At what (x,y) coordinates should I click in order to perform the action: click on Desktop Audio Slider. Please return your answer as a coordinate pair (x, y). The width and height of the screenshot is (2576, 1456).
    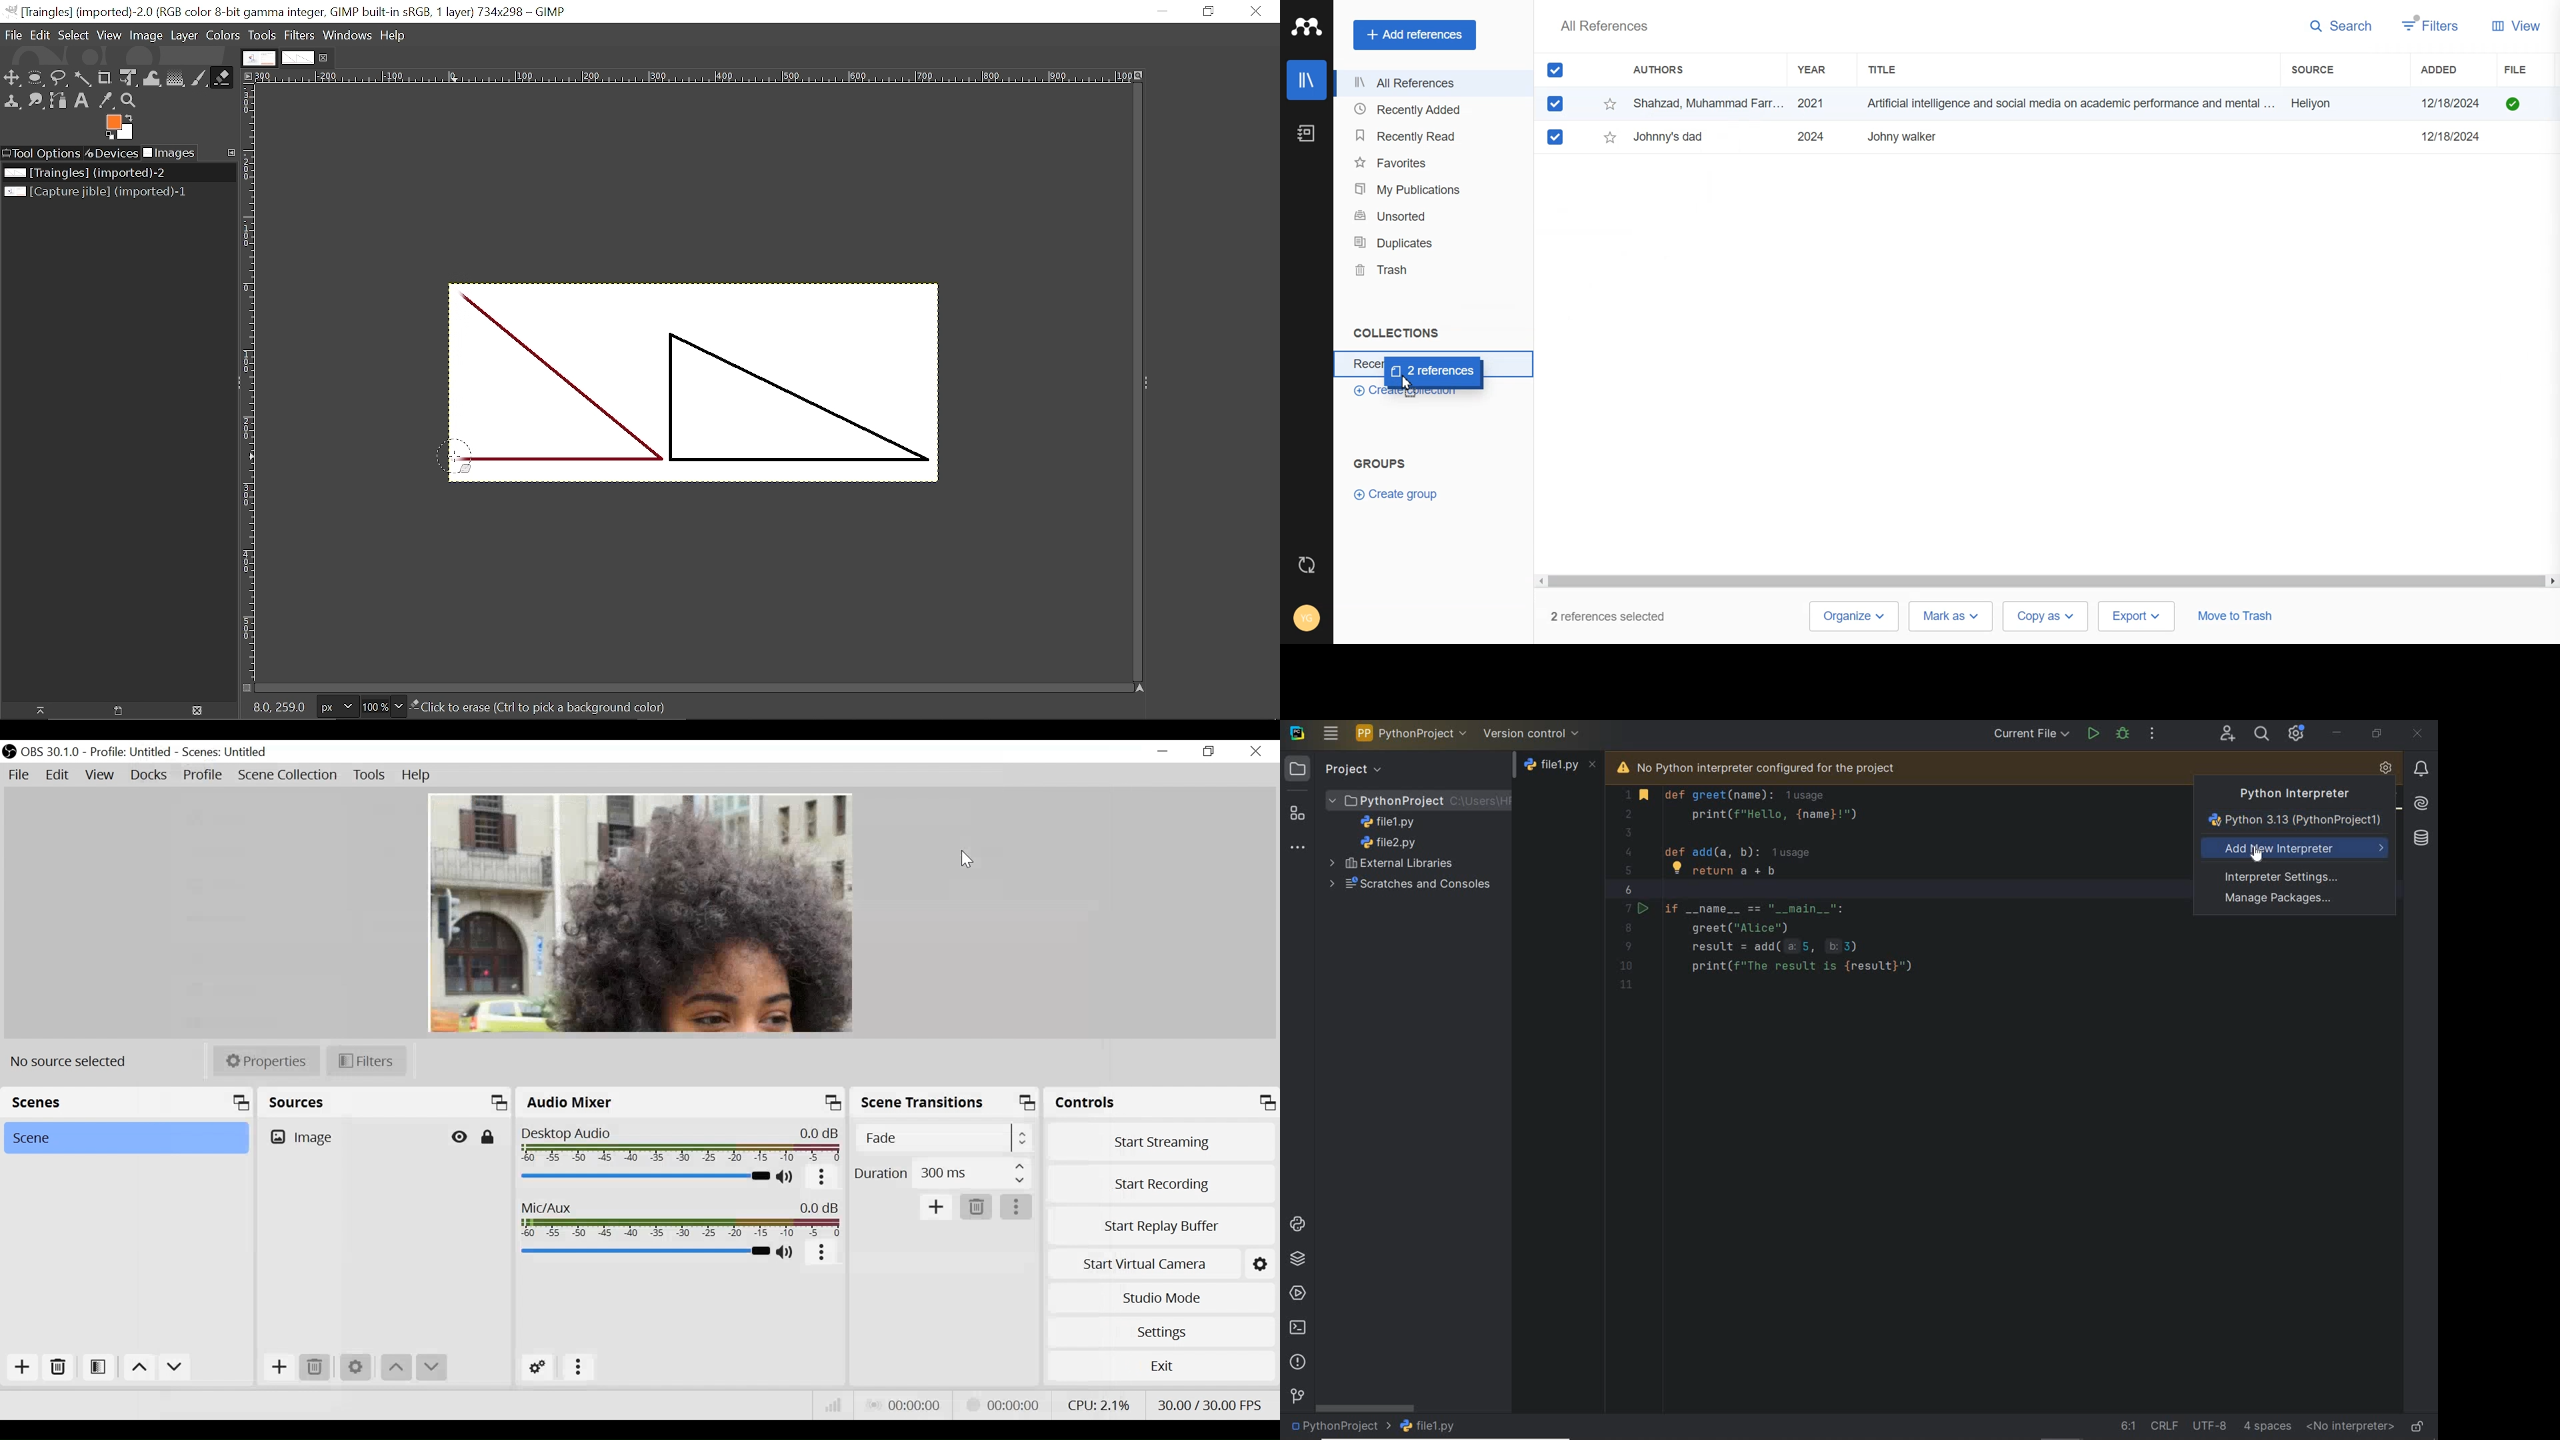
    Looking at the image, I should click on (645, 1175).